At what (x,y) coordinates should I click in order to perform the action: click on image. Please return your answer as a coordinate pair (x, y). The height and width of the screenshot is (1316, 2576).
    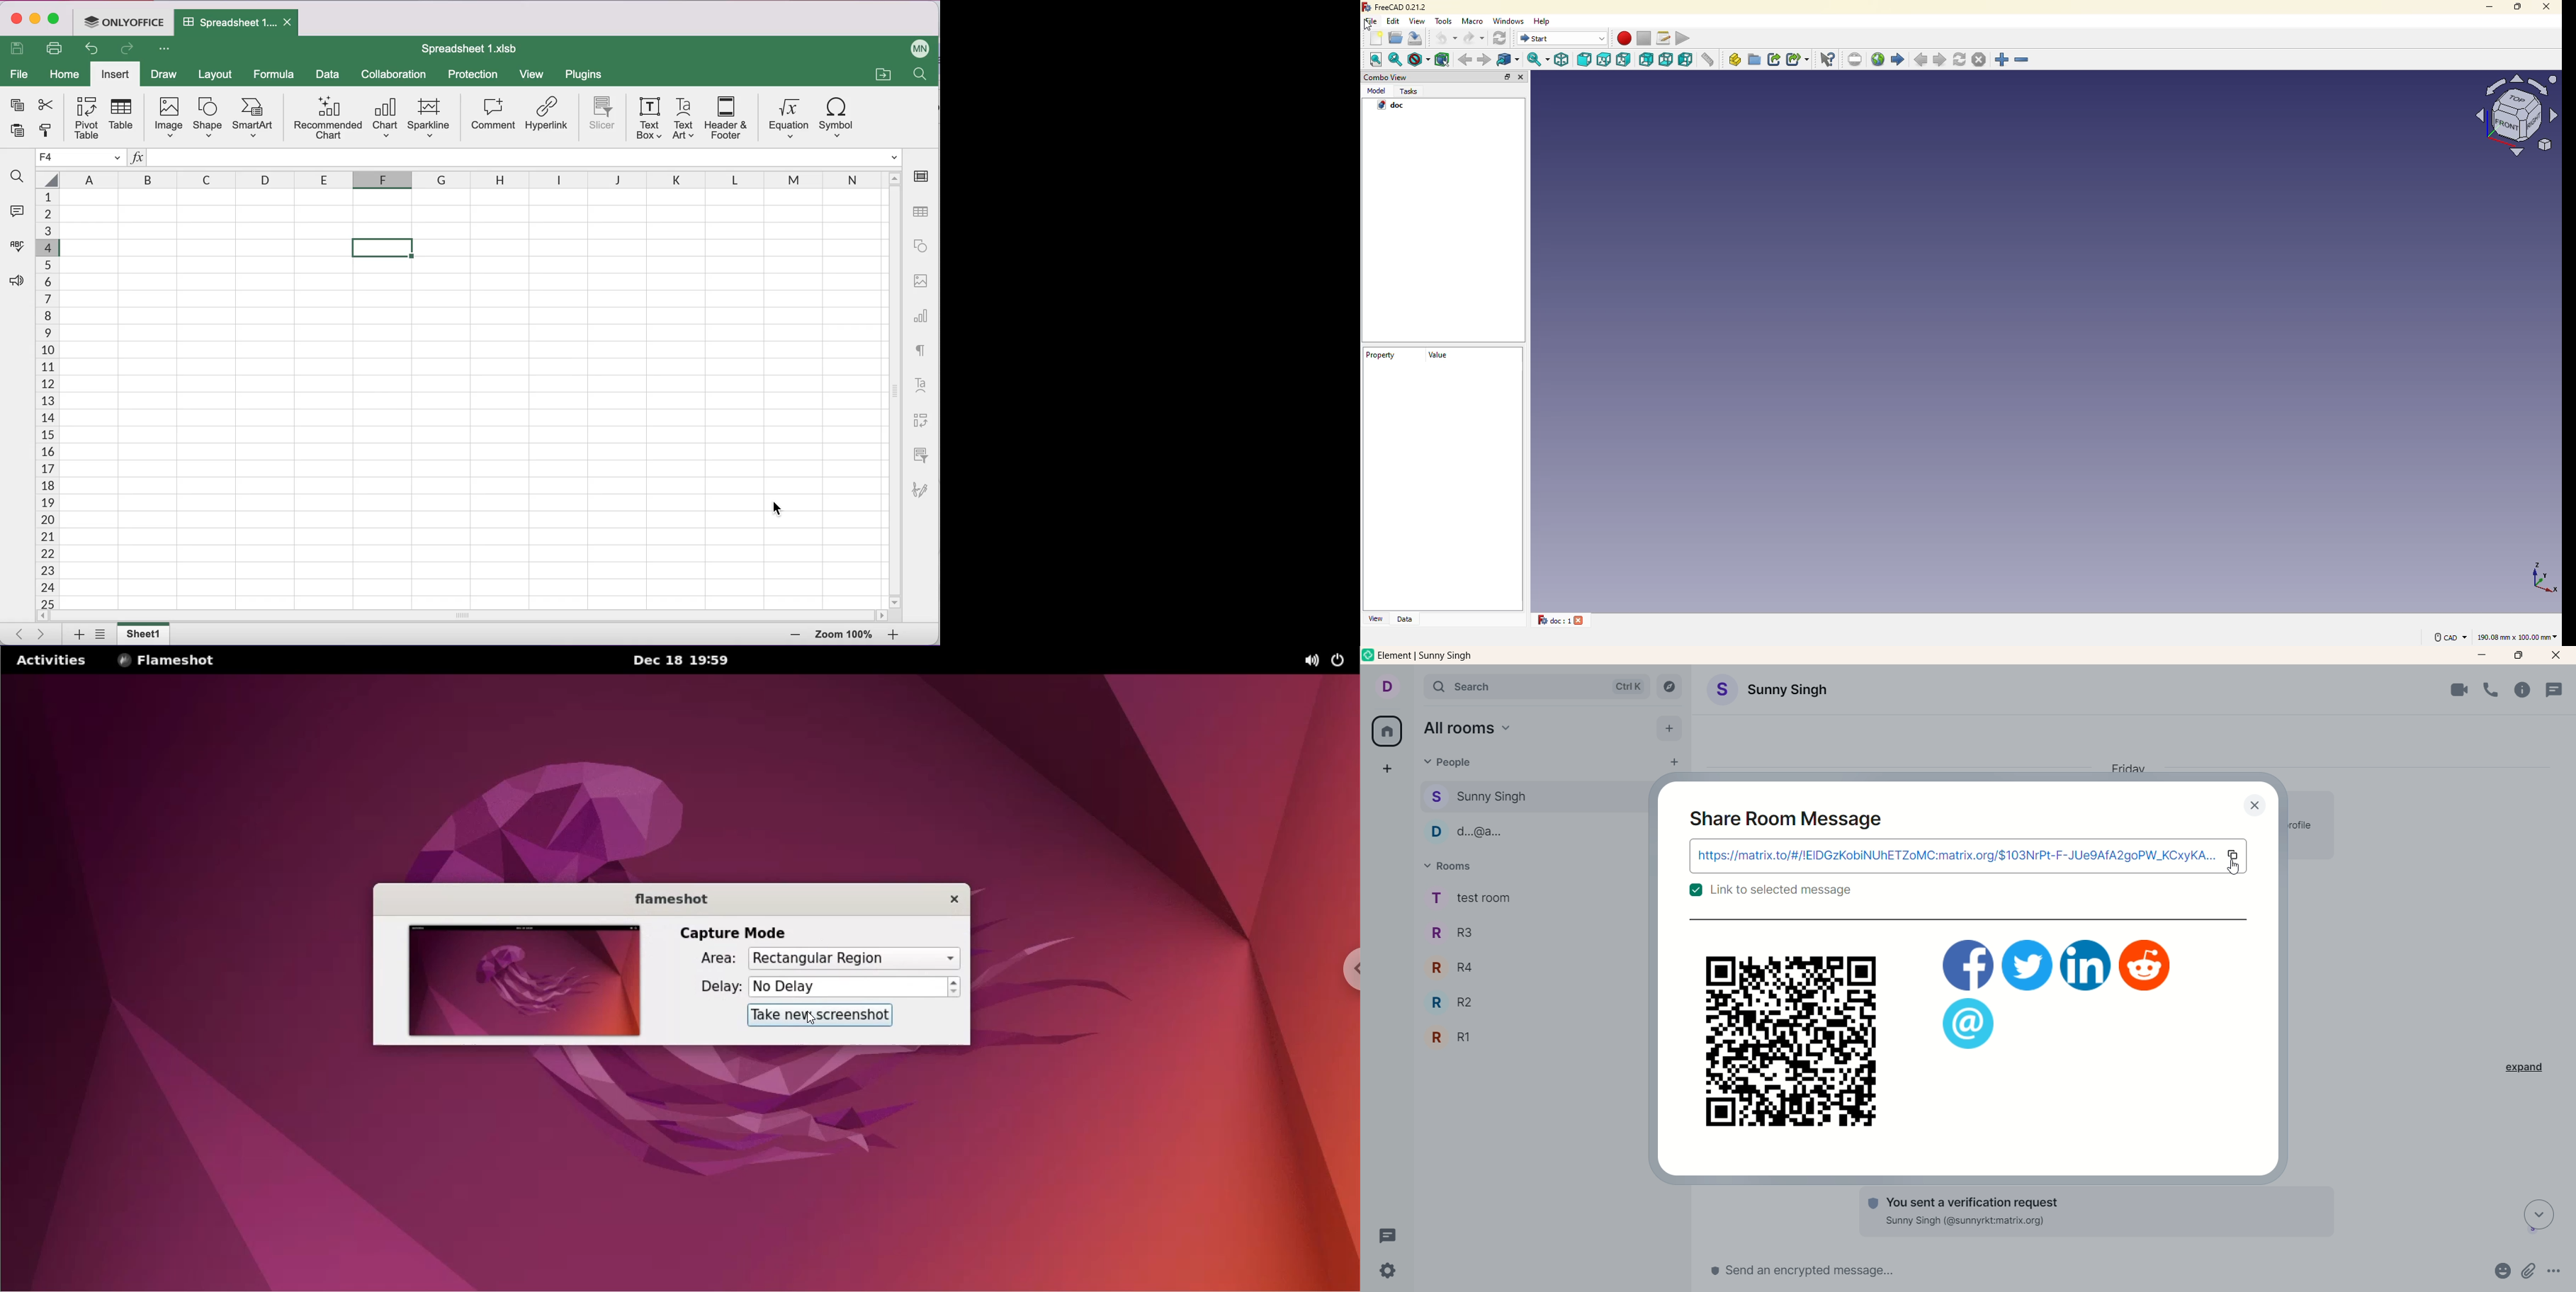
    Looking at the image, I should click on (169, 117).